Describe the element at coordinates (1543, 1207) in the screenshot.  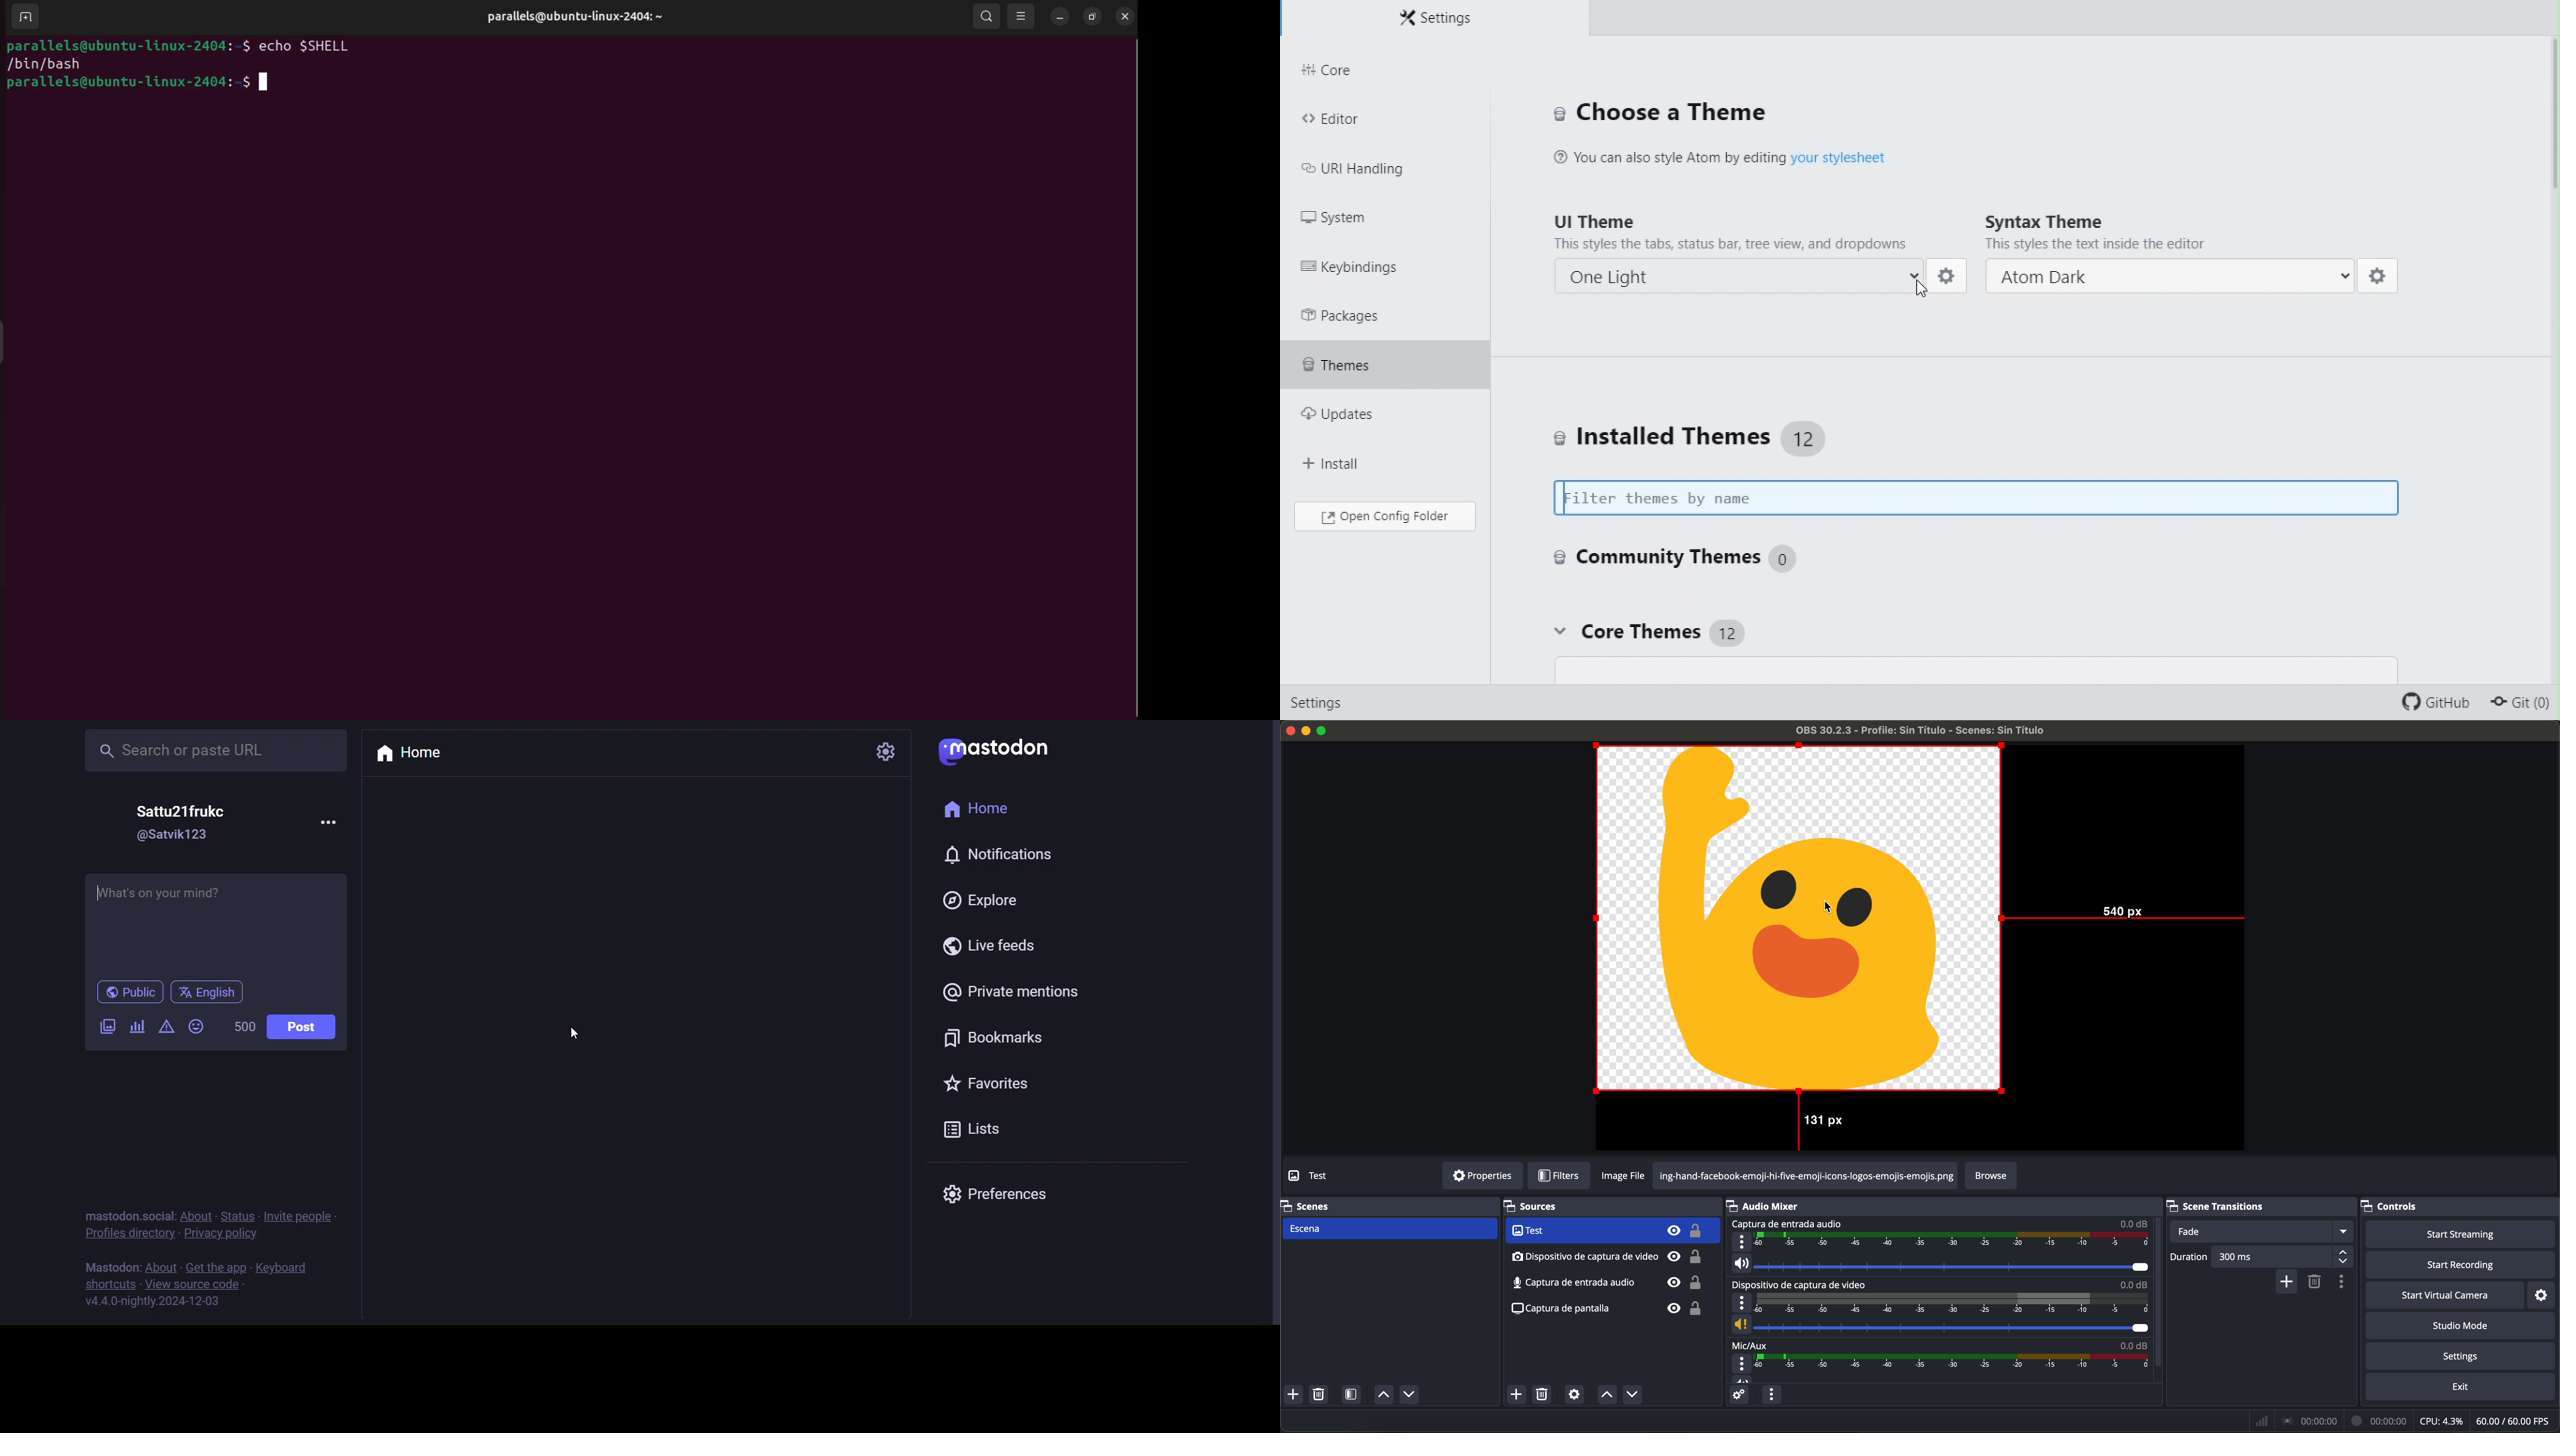
I see `sources` at that location.